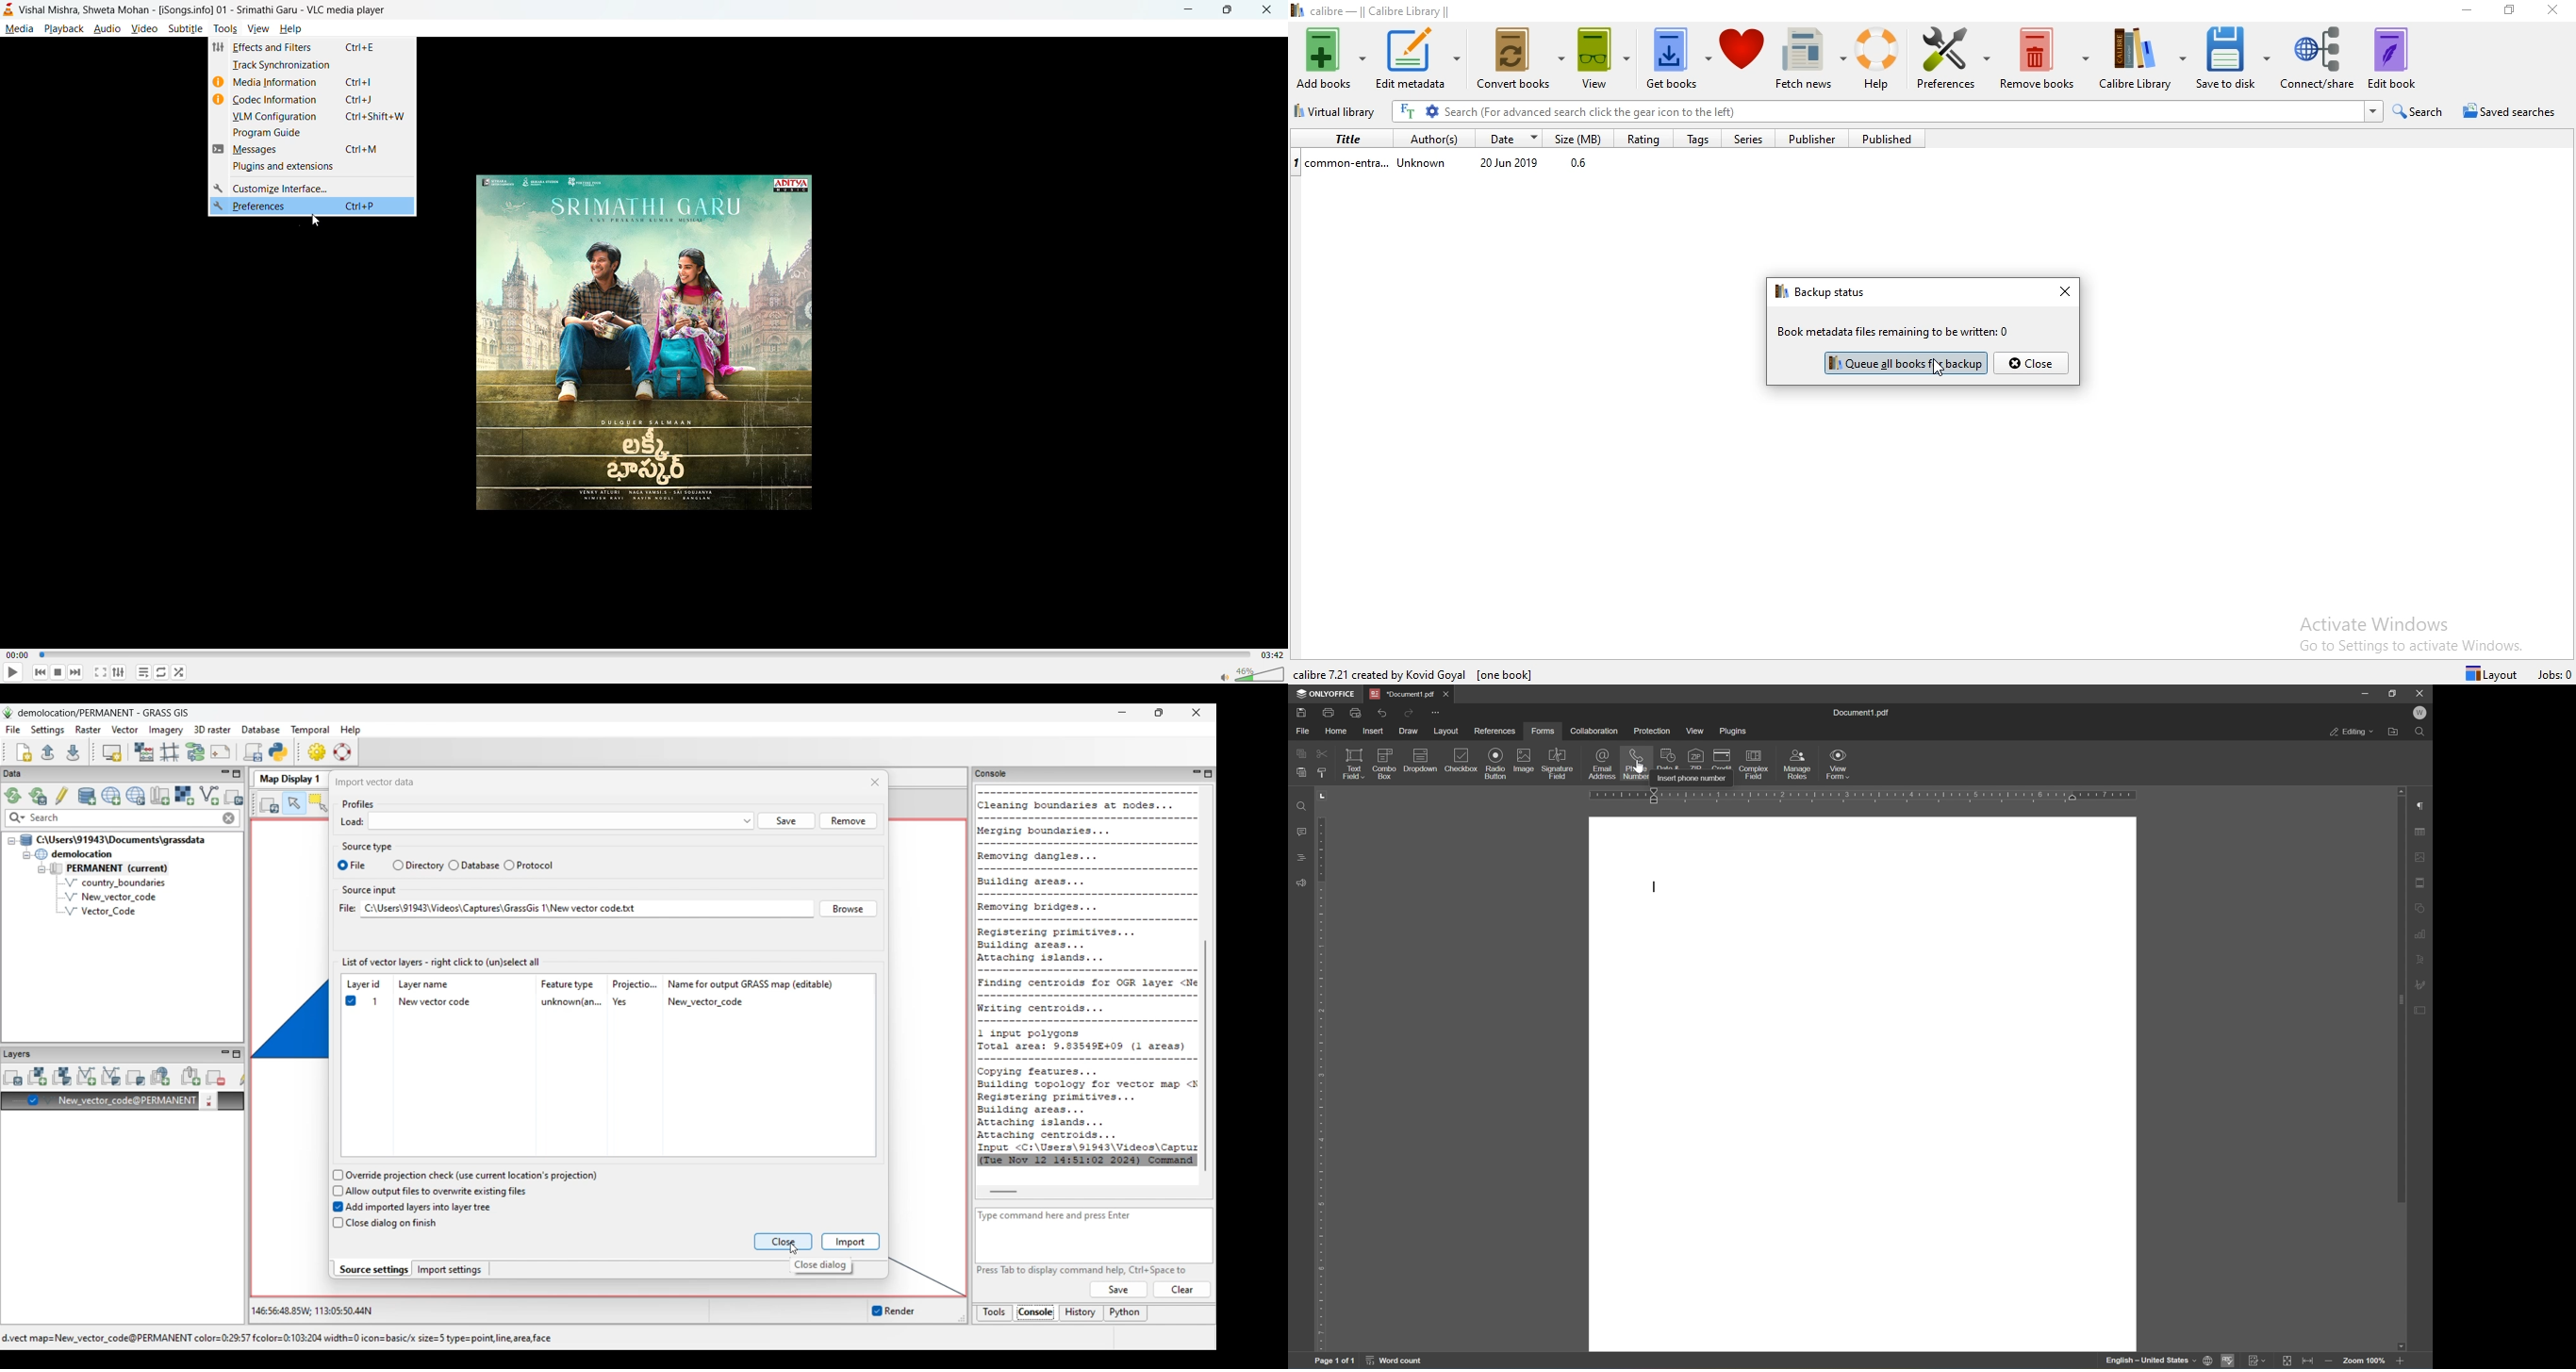  What do you see at coordinates (648, 346) in the screenshot?
I see `thumbnail` at bounding box center [648, 346].